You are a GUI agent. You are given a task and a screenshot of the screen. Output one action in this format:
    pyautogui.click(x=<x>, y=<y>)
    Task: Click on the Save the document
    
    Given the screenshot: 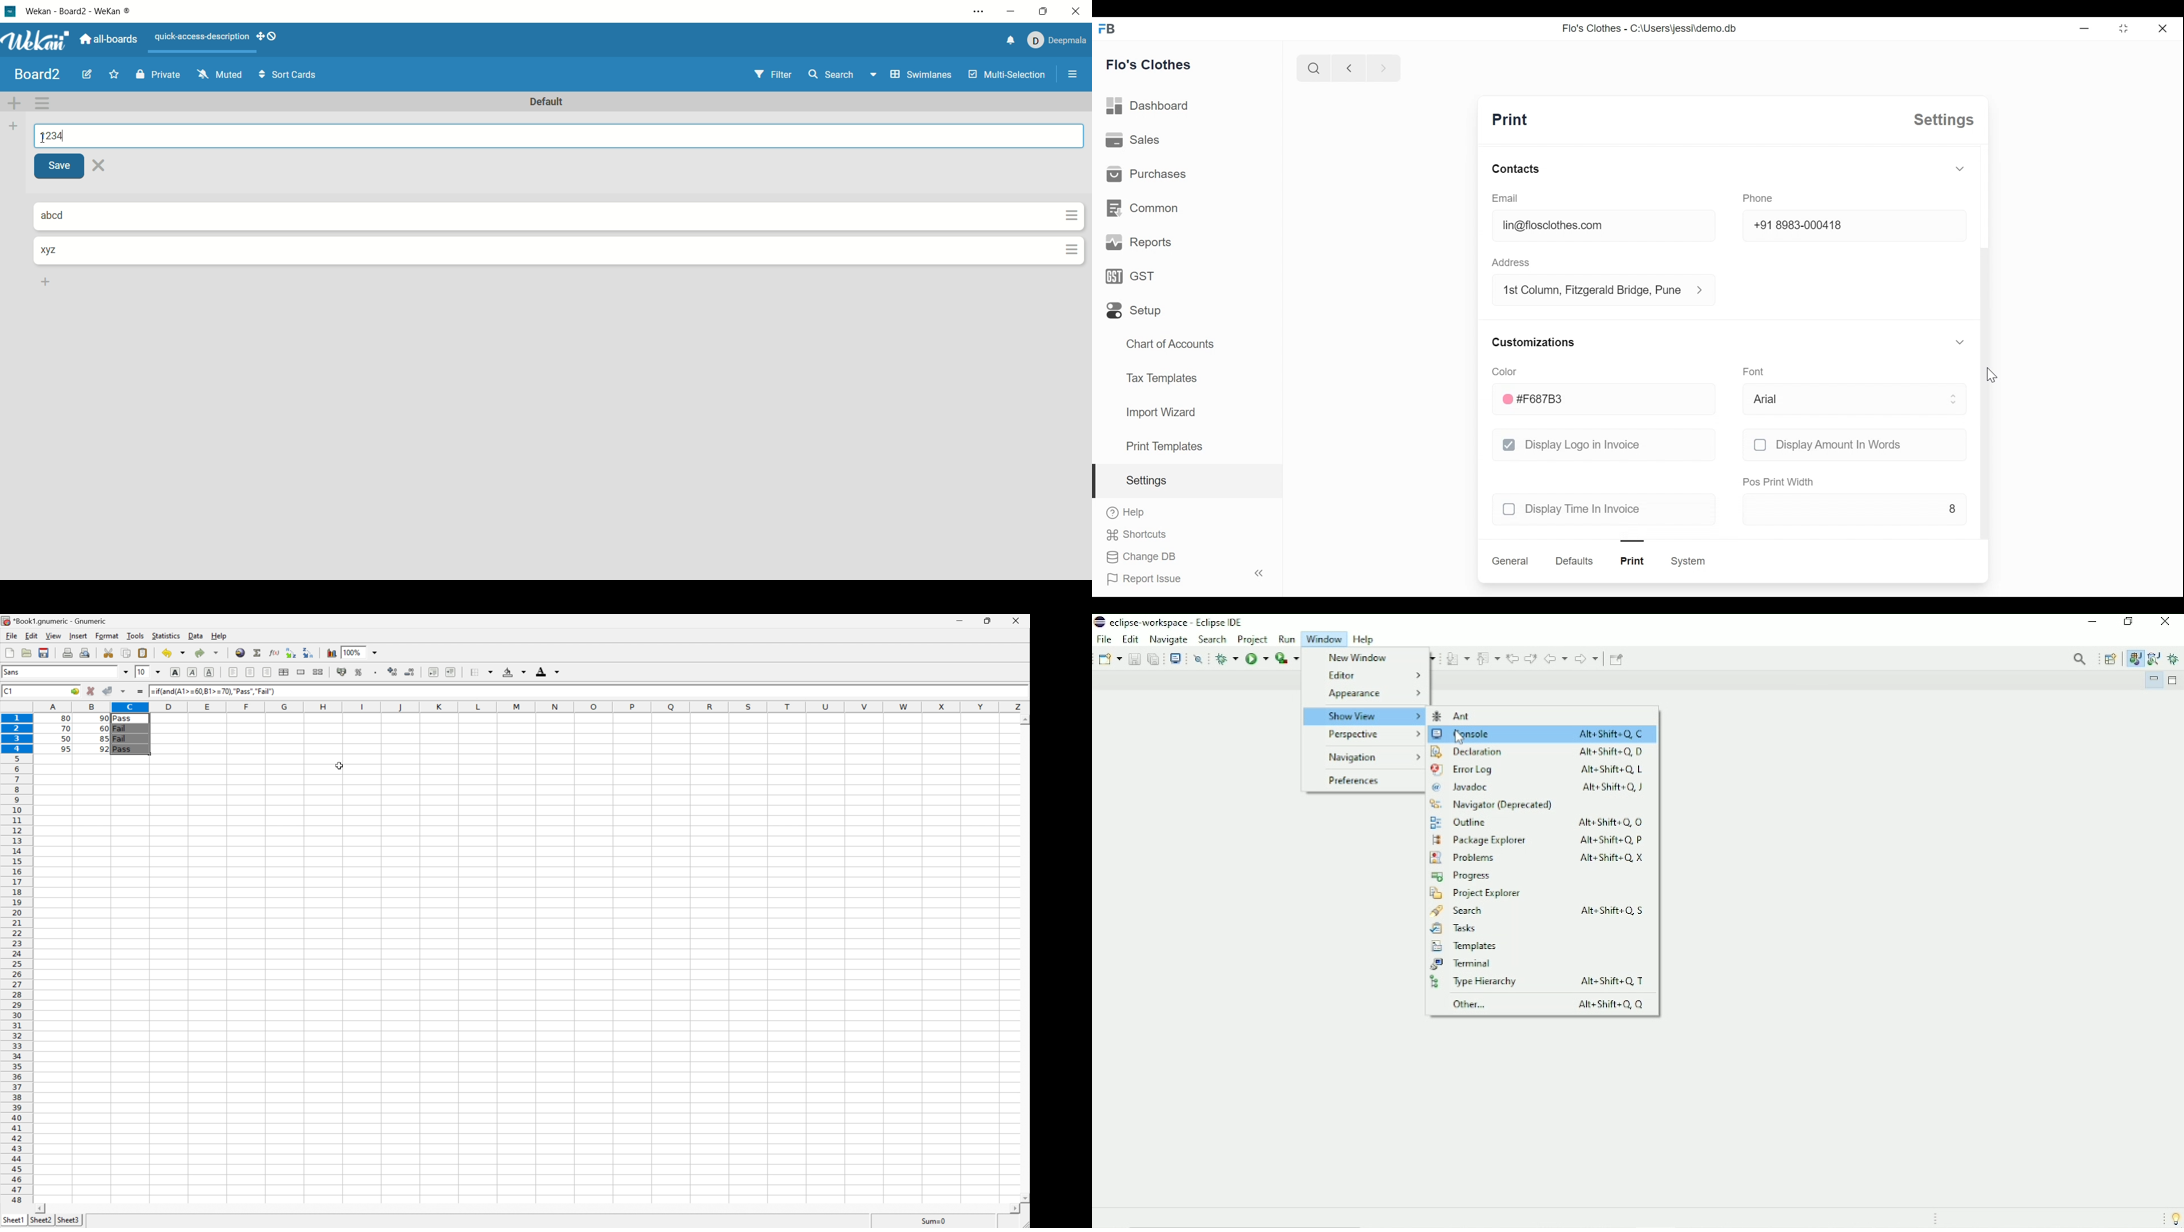 What is the action you would take?
    pyautogui.click(x=27, y=653)
    